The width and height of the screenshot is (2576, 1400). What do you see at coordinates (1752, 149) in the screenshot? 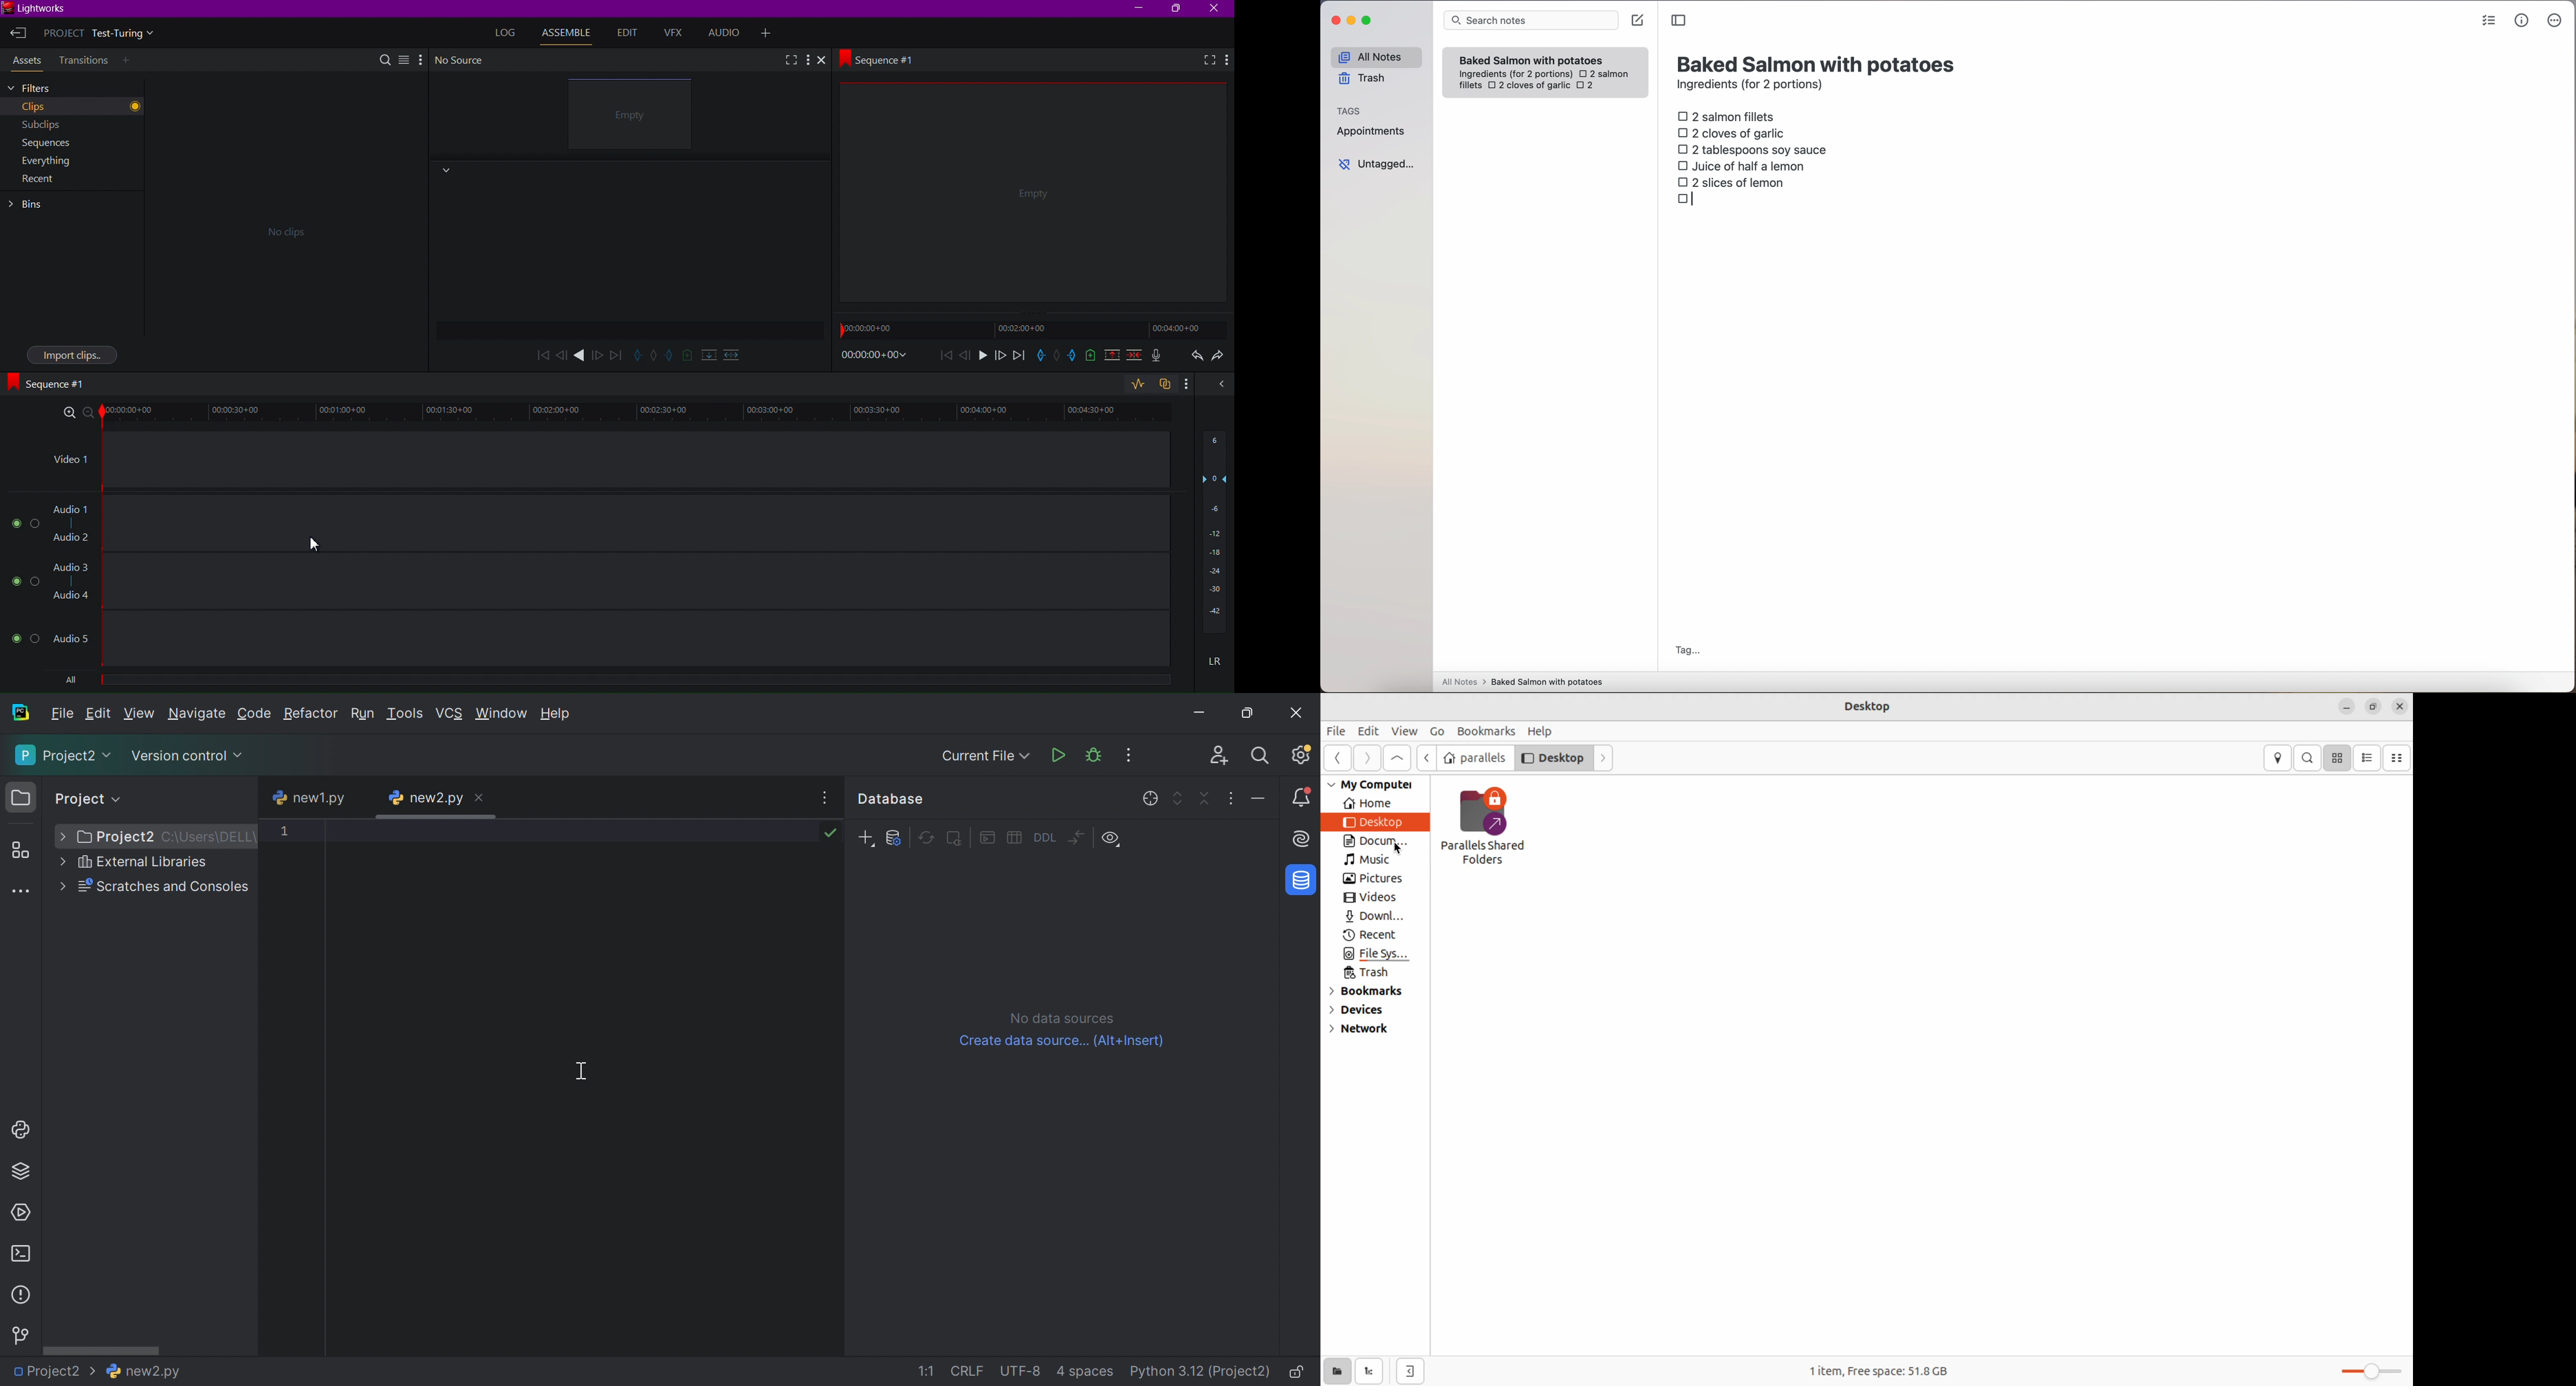
I see `2 tablespoons soy sauce` at bounding box center [1752, 149].